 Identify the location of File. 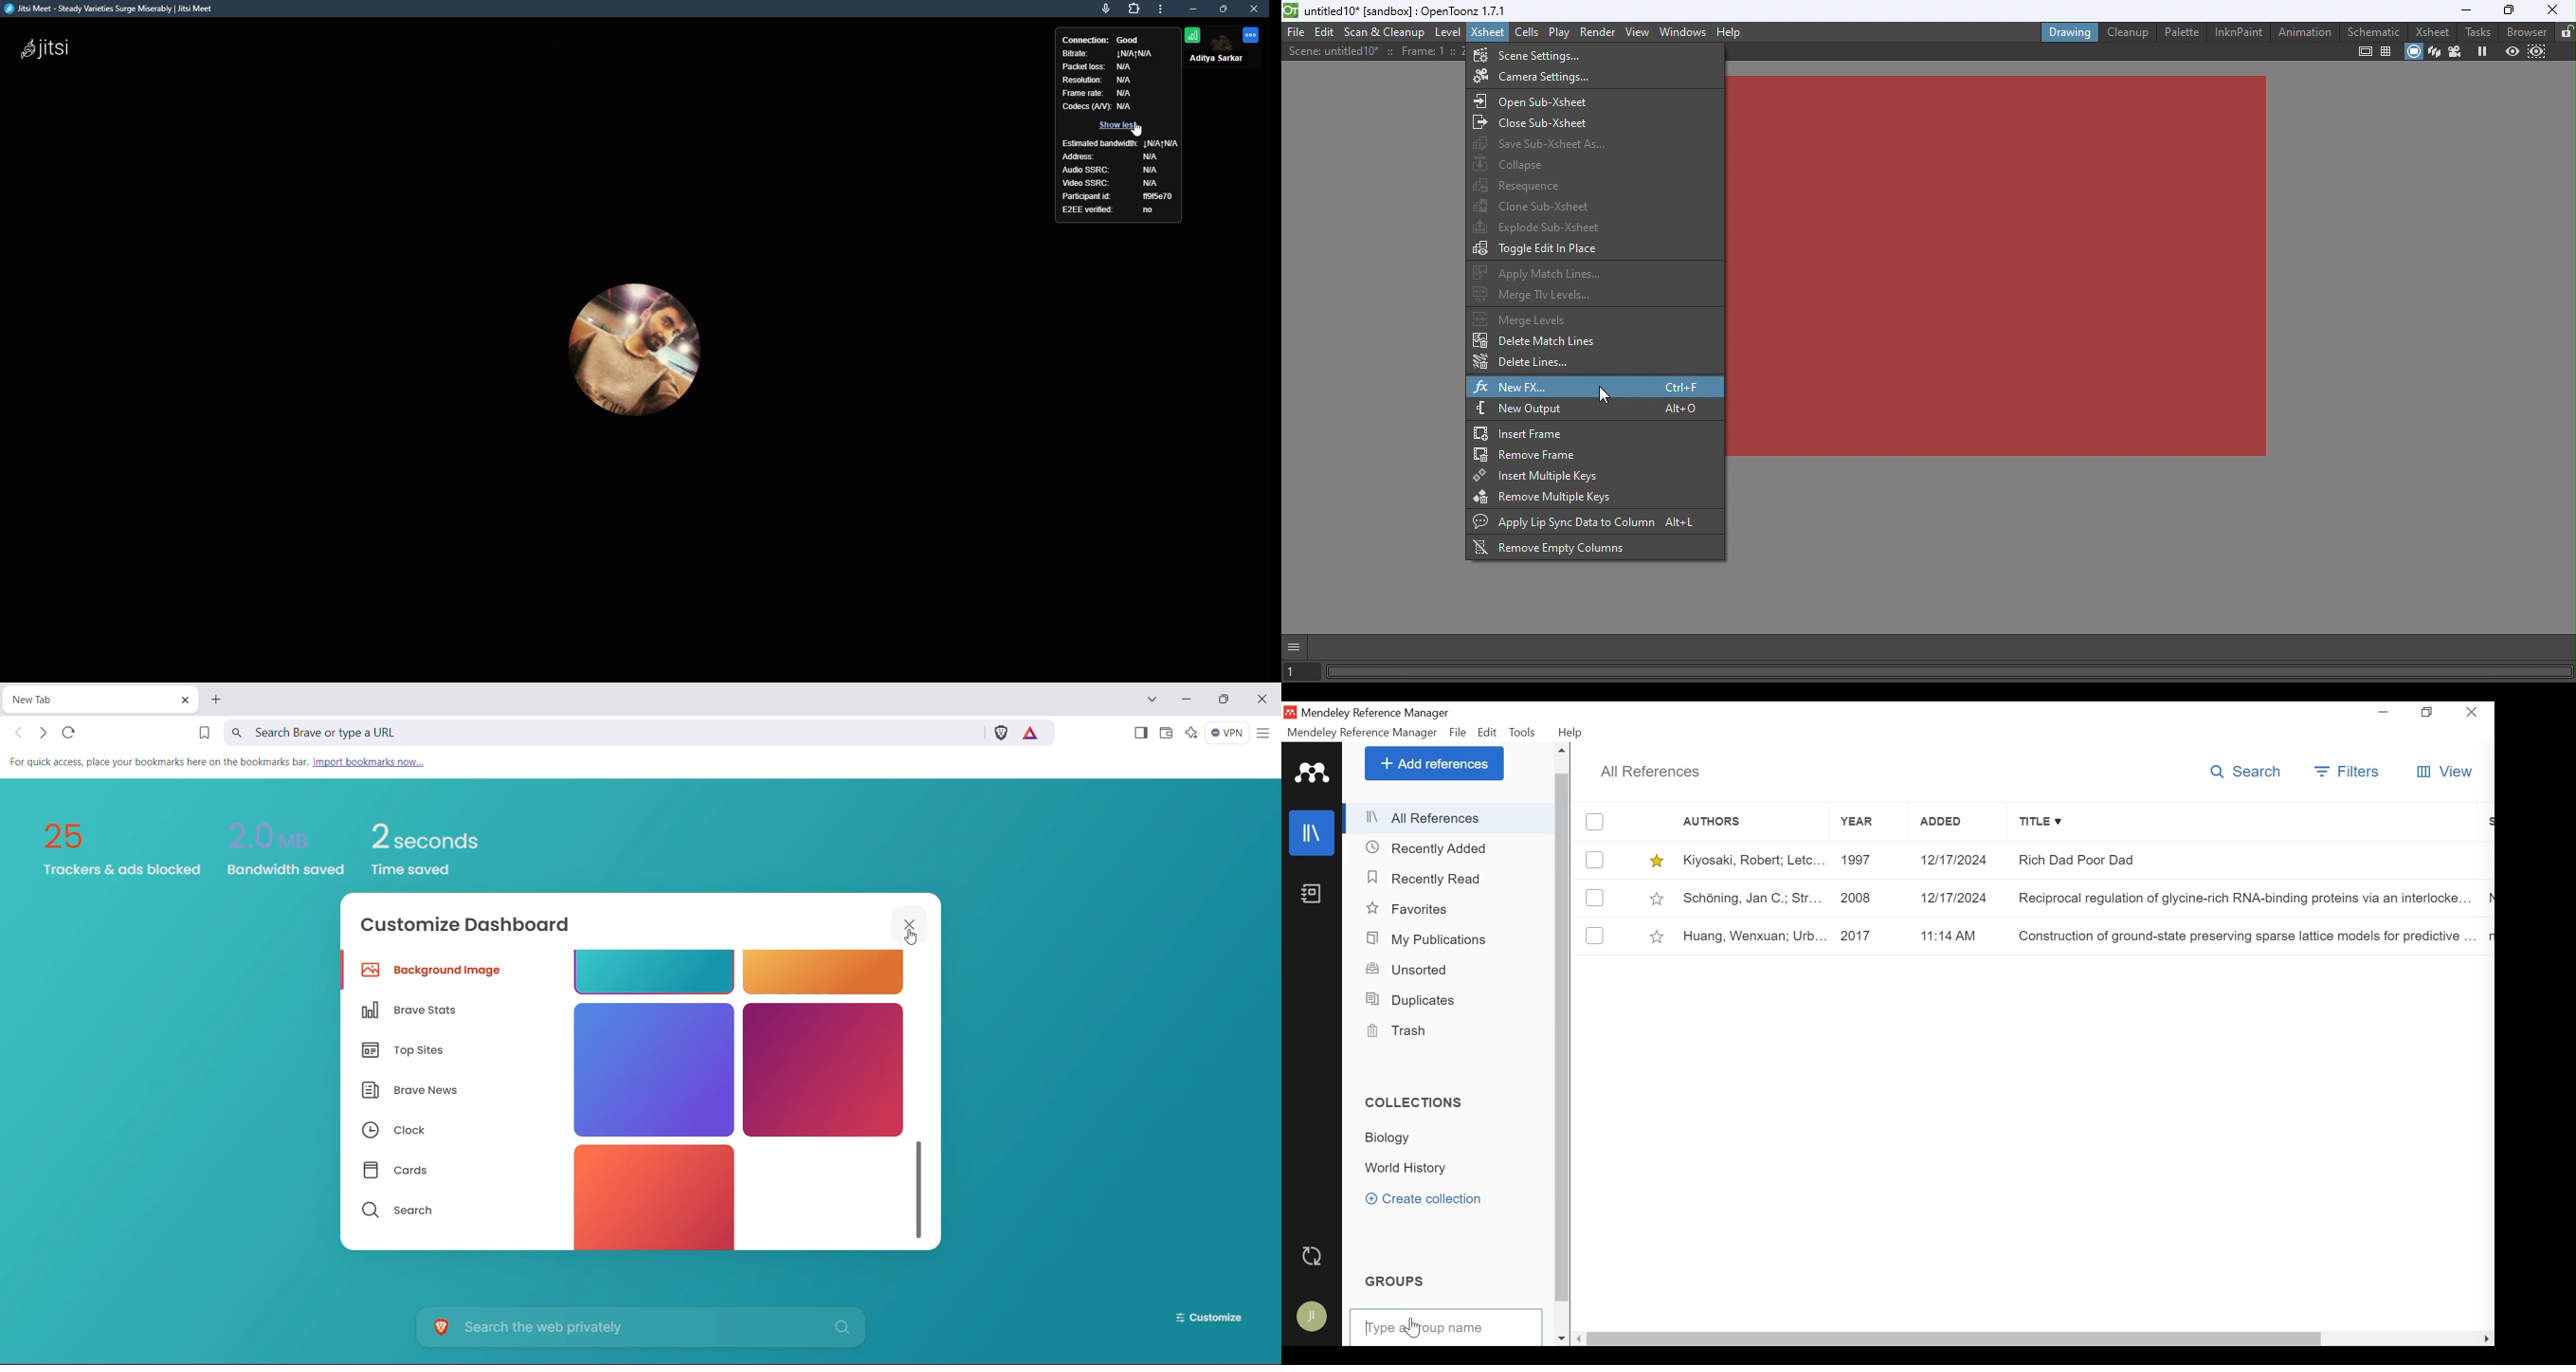
(1458, 732).